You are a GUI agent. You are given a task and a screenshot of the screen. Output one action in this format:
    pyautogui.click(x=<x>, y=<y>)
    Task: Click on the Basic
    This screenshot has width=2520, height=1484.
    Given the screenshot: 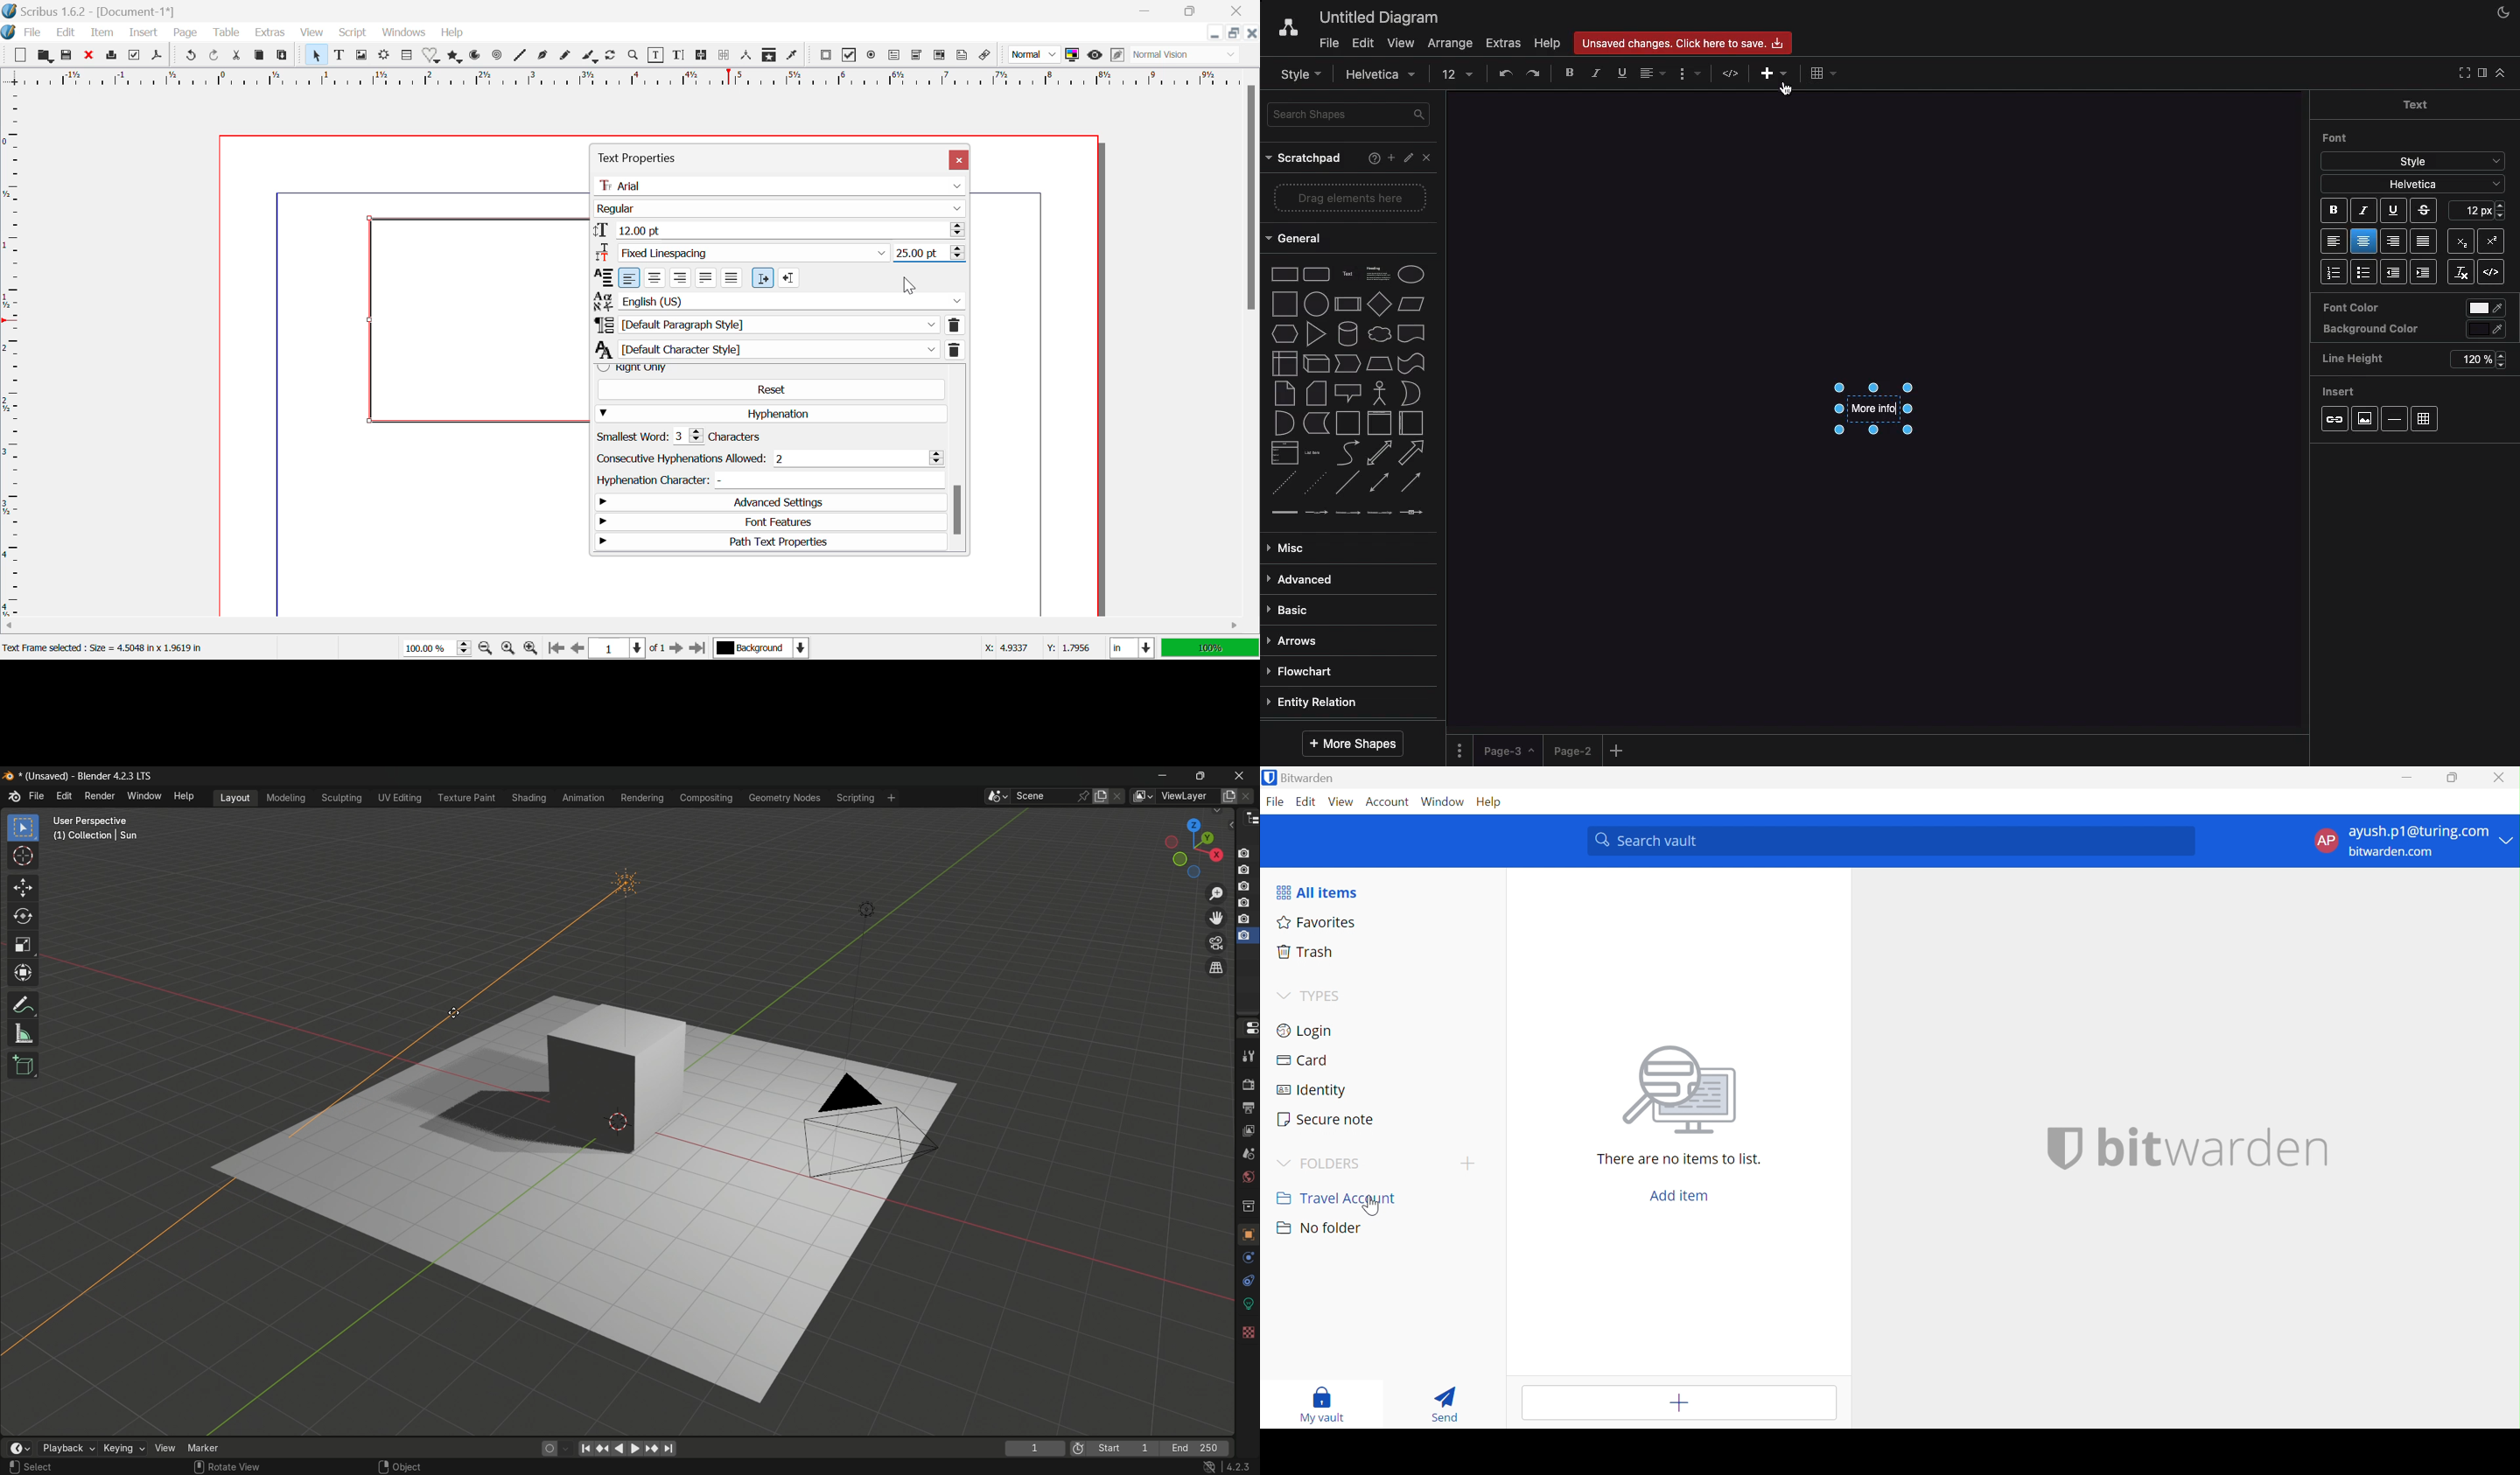 What is the action you would take?
    pyautogui.click(x=1291, y=611)
    